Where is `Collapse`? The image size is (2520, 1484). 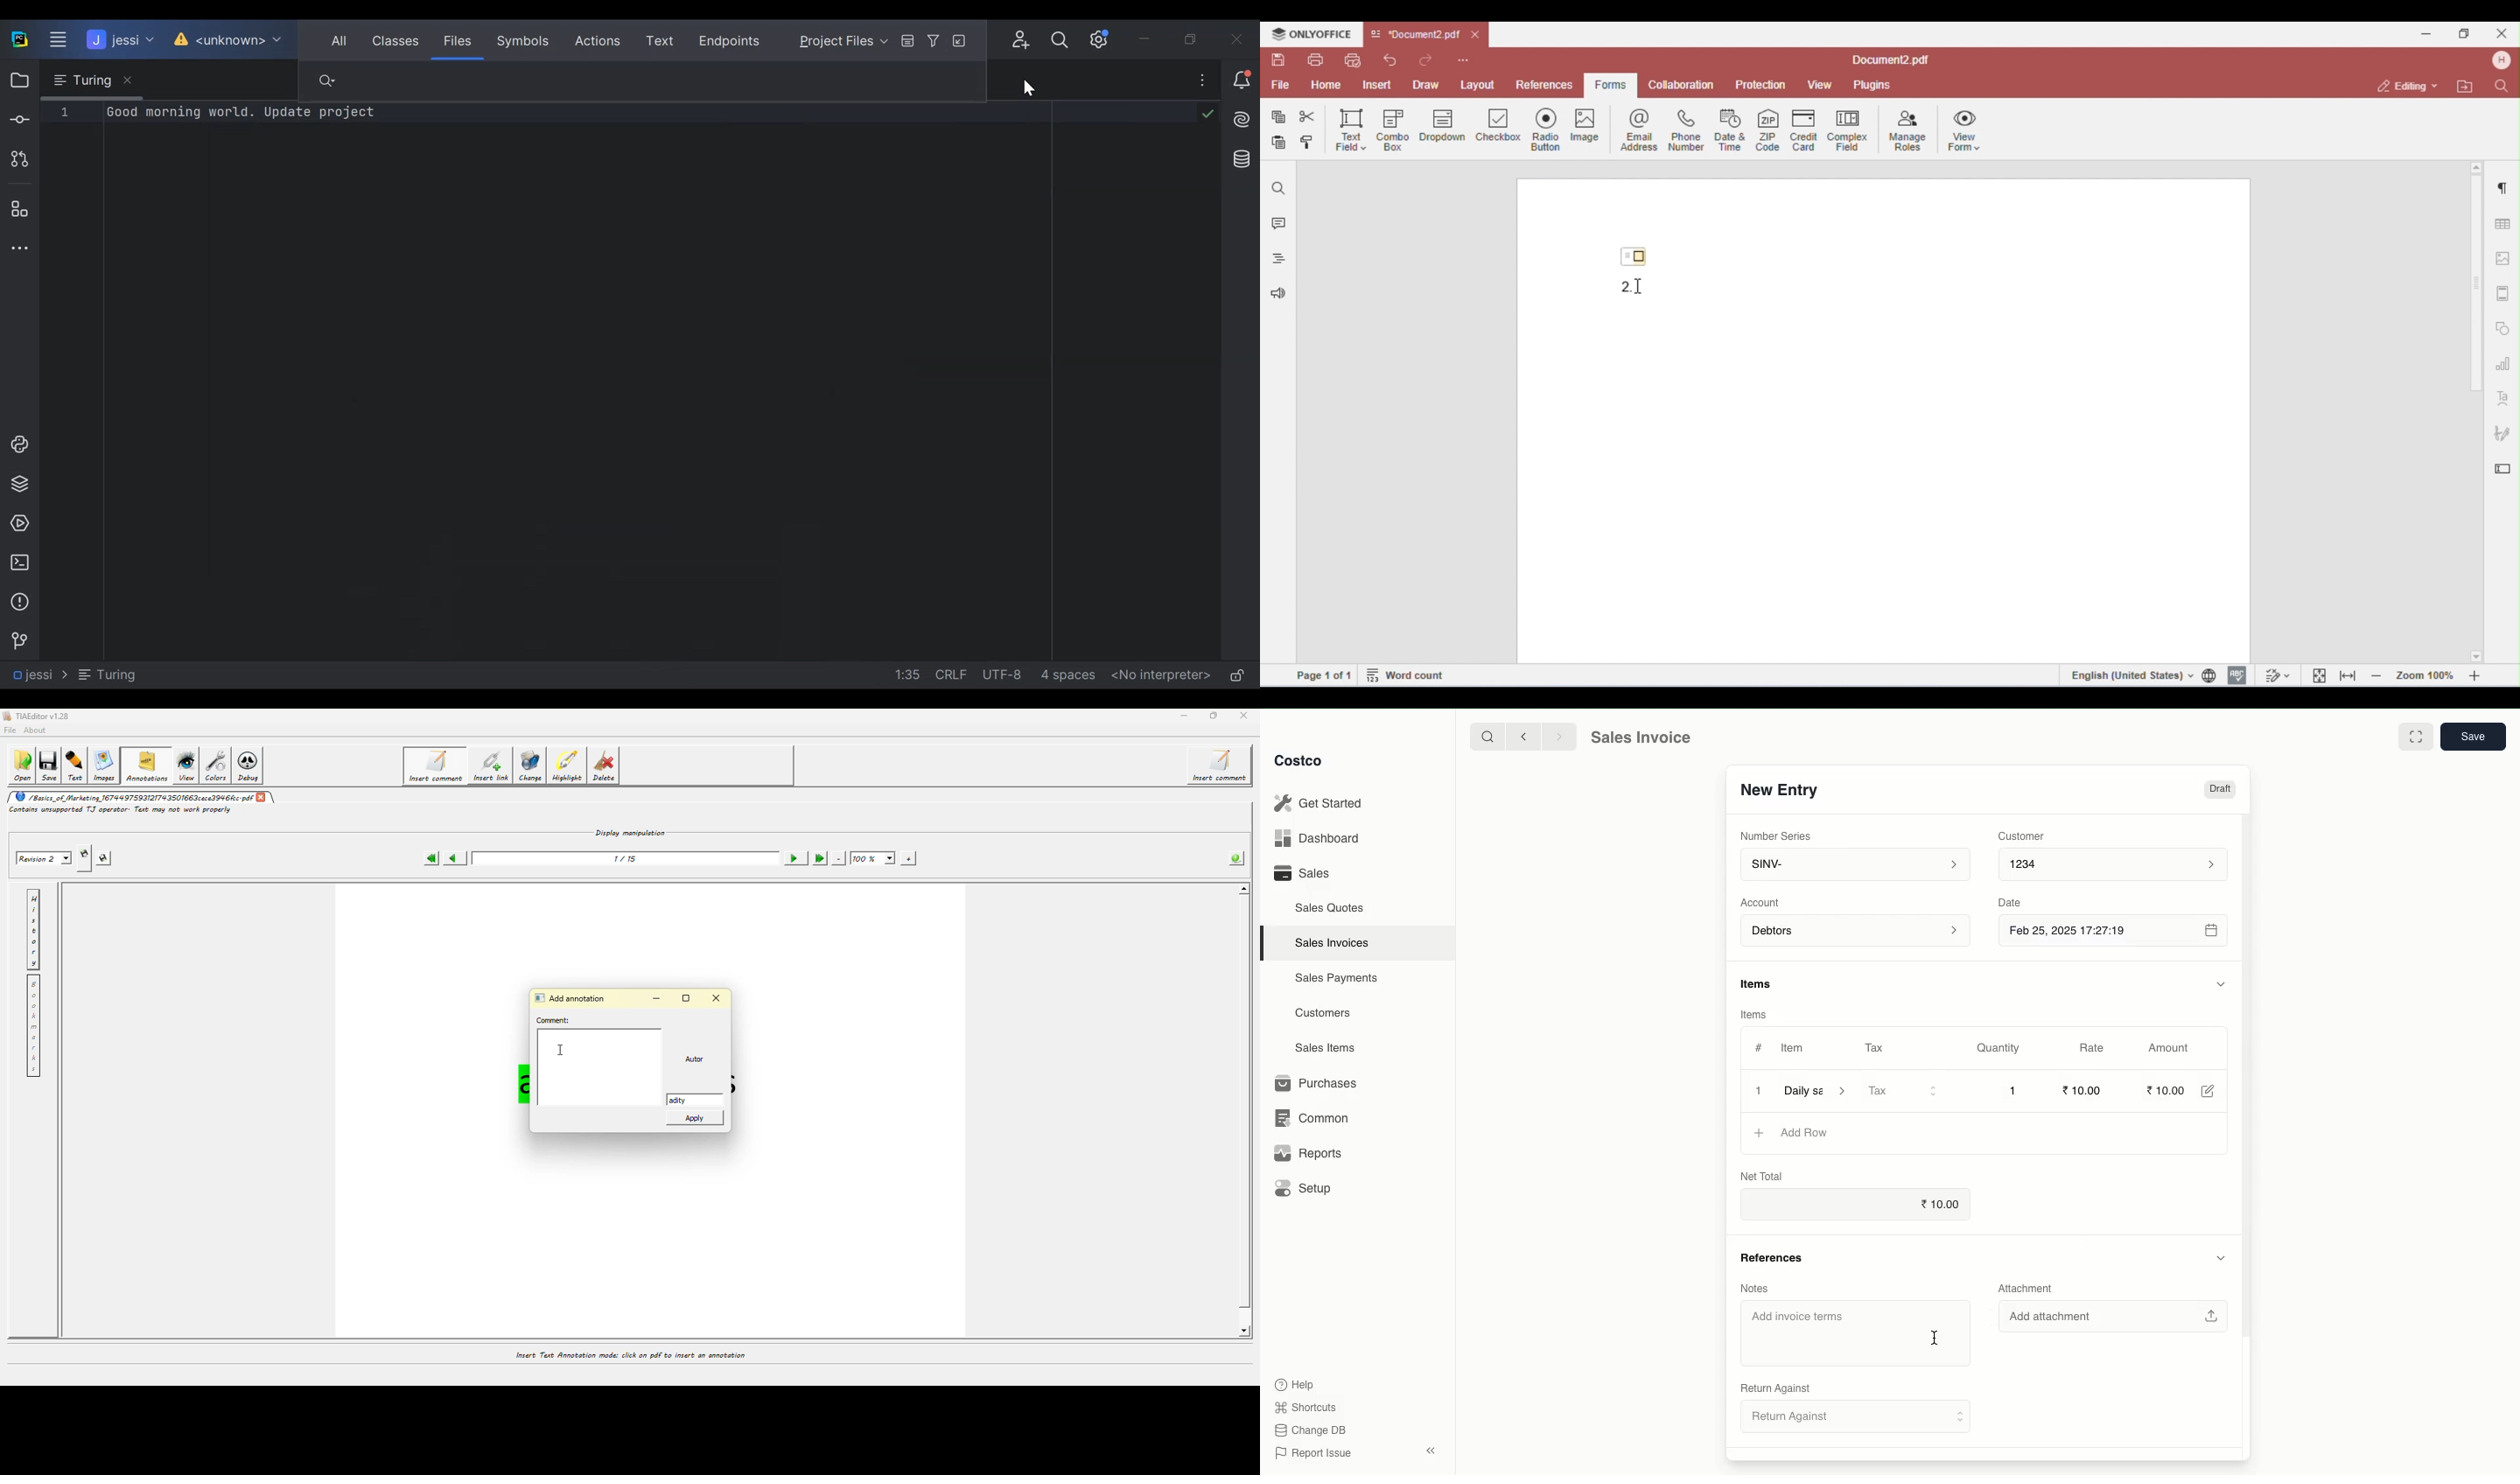 Collapse is located at coordinates (1430, 1451).